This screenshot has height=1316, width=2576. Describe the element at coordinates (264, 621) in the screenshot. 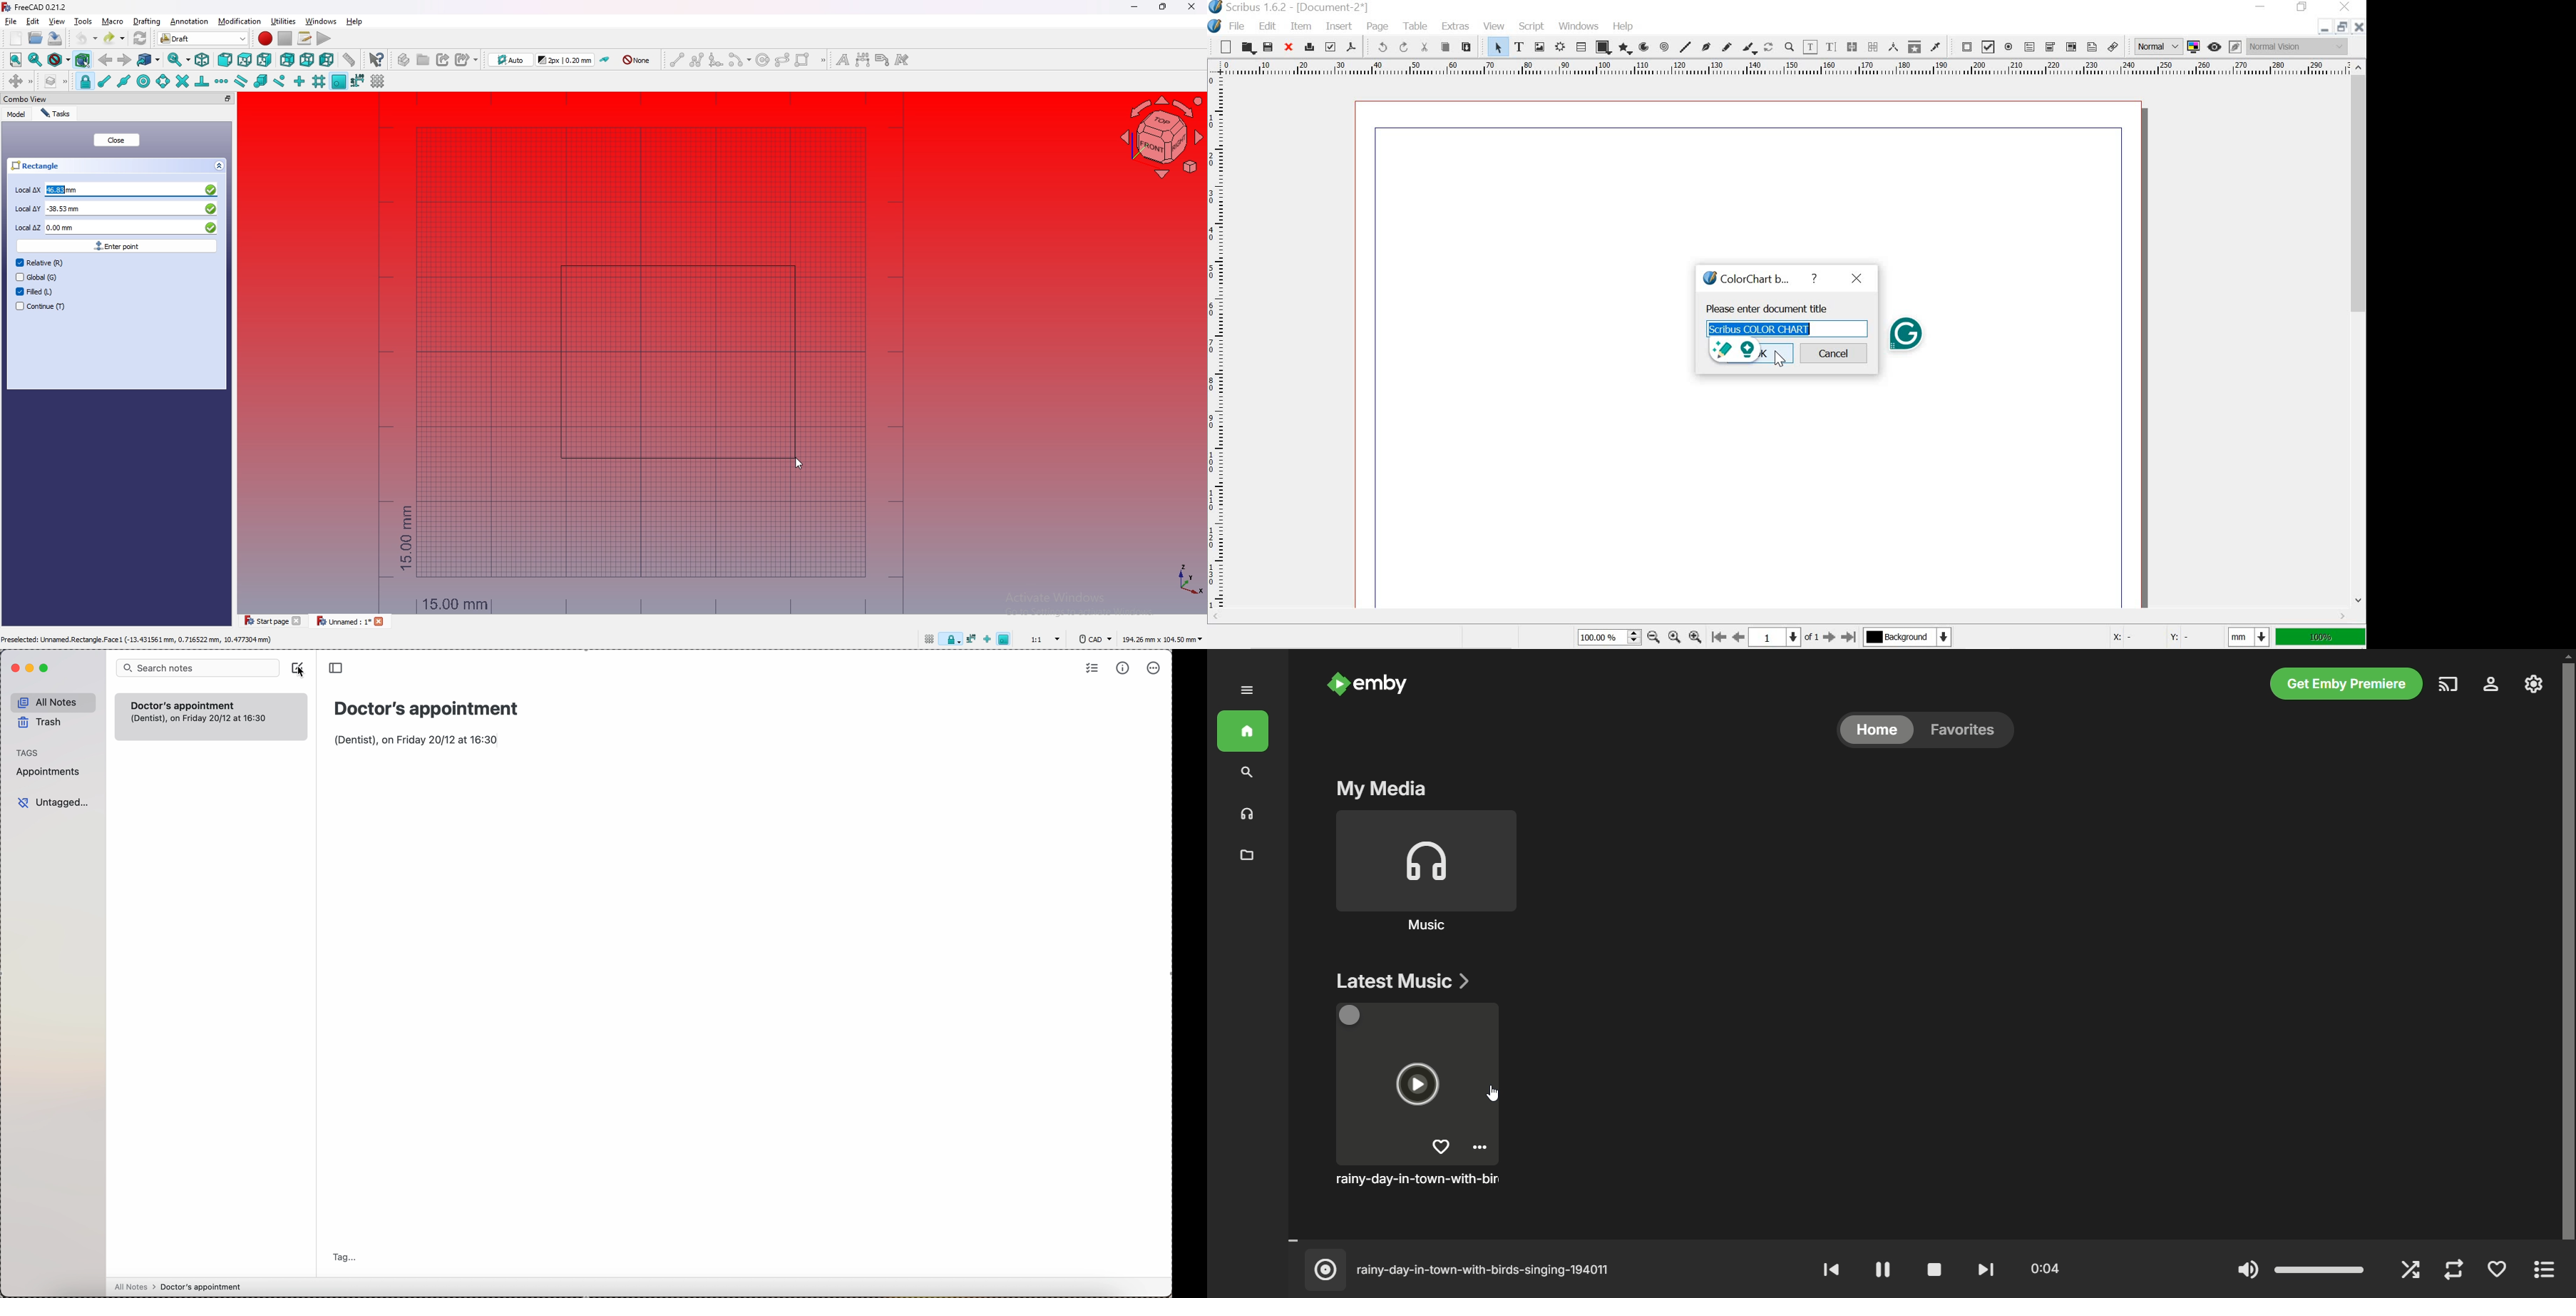

I see `start page` at that location.